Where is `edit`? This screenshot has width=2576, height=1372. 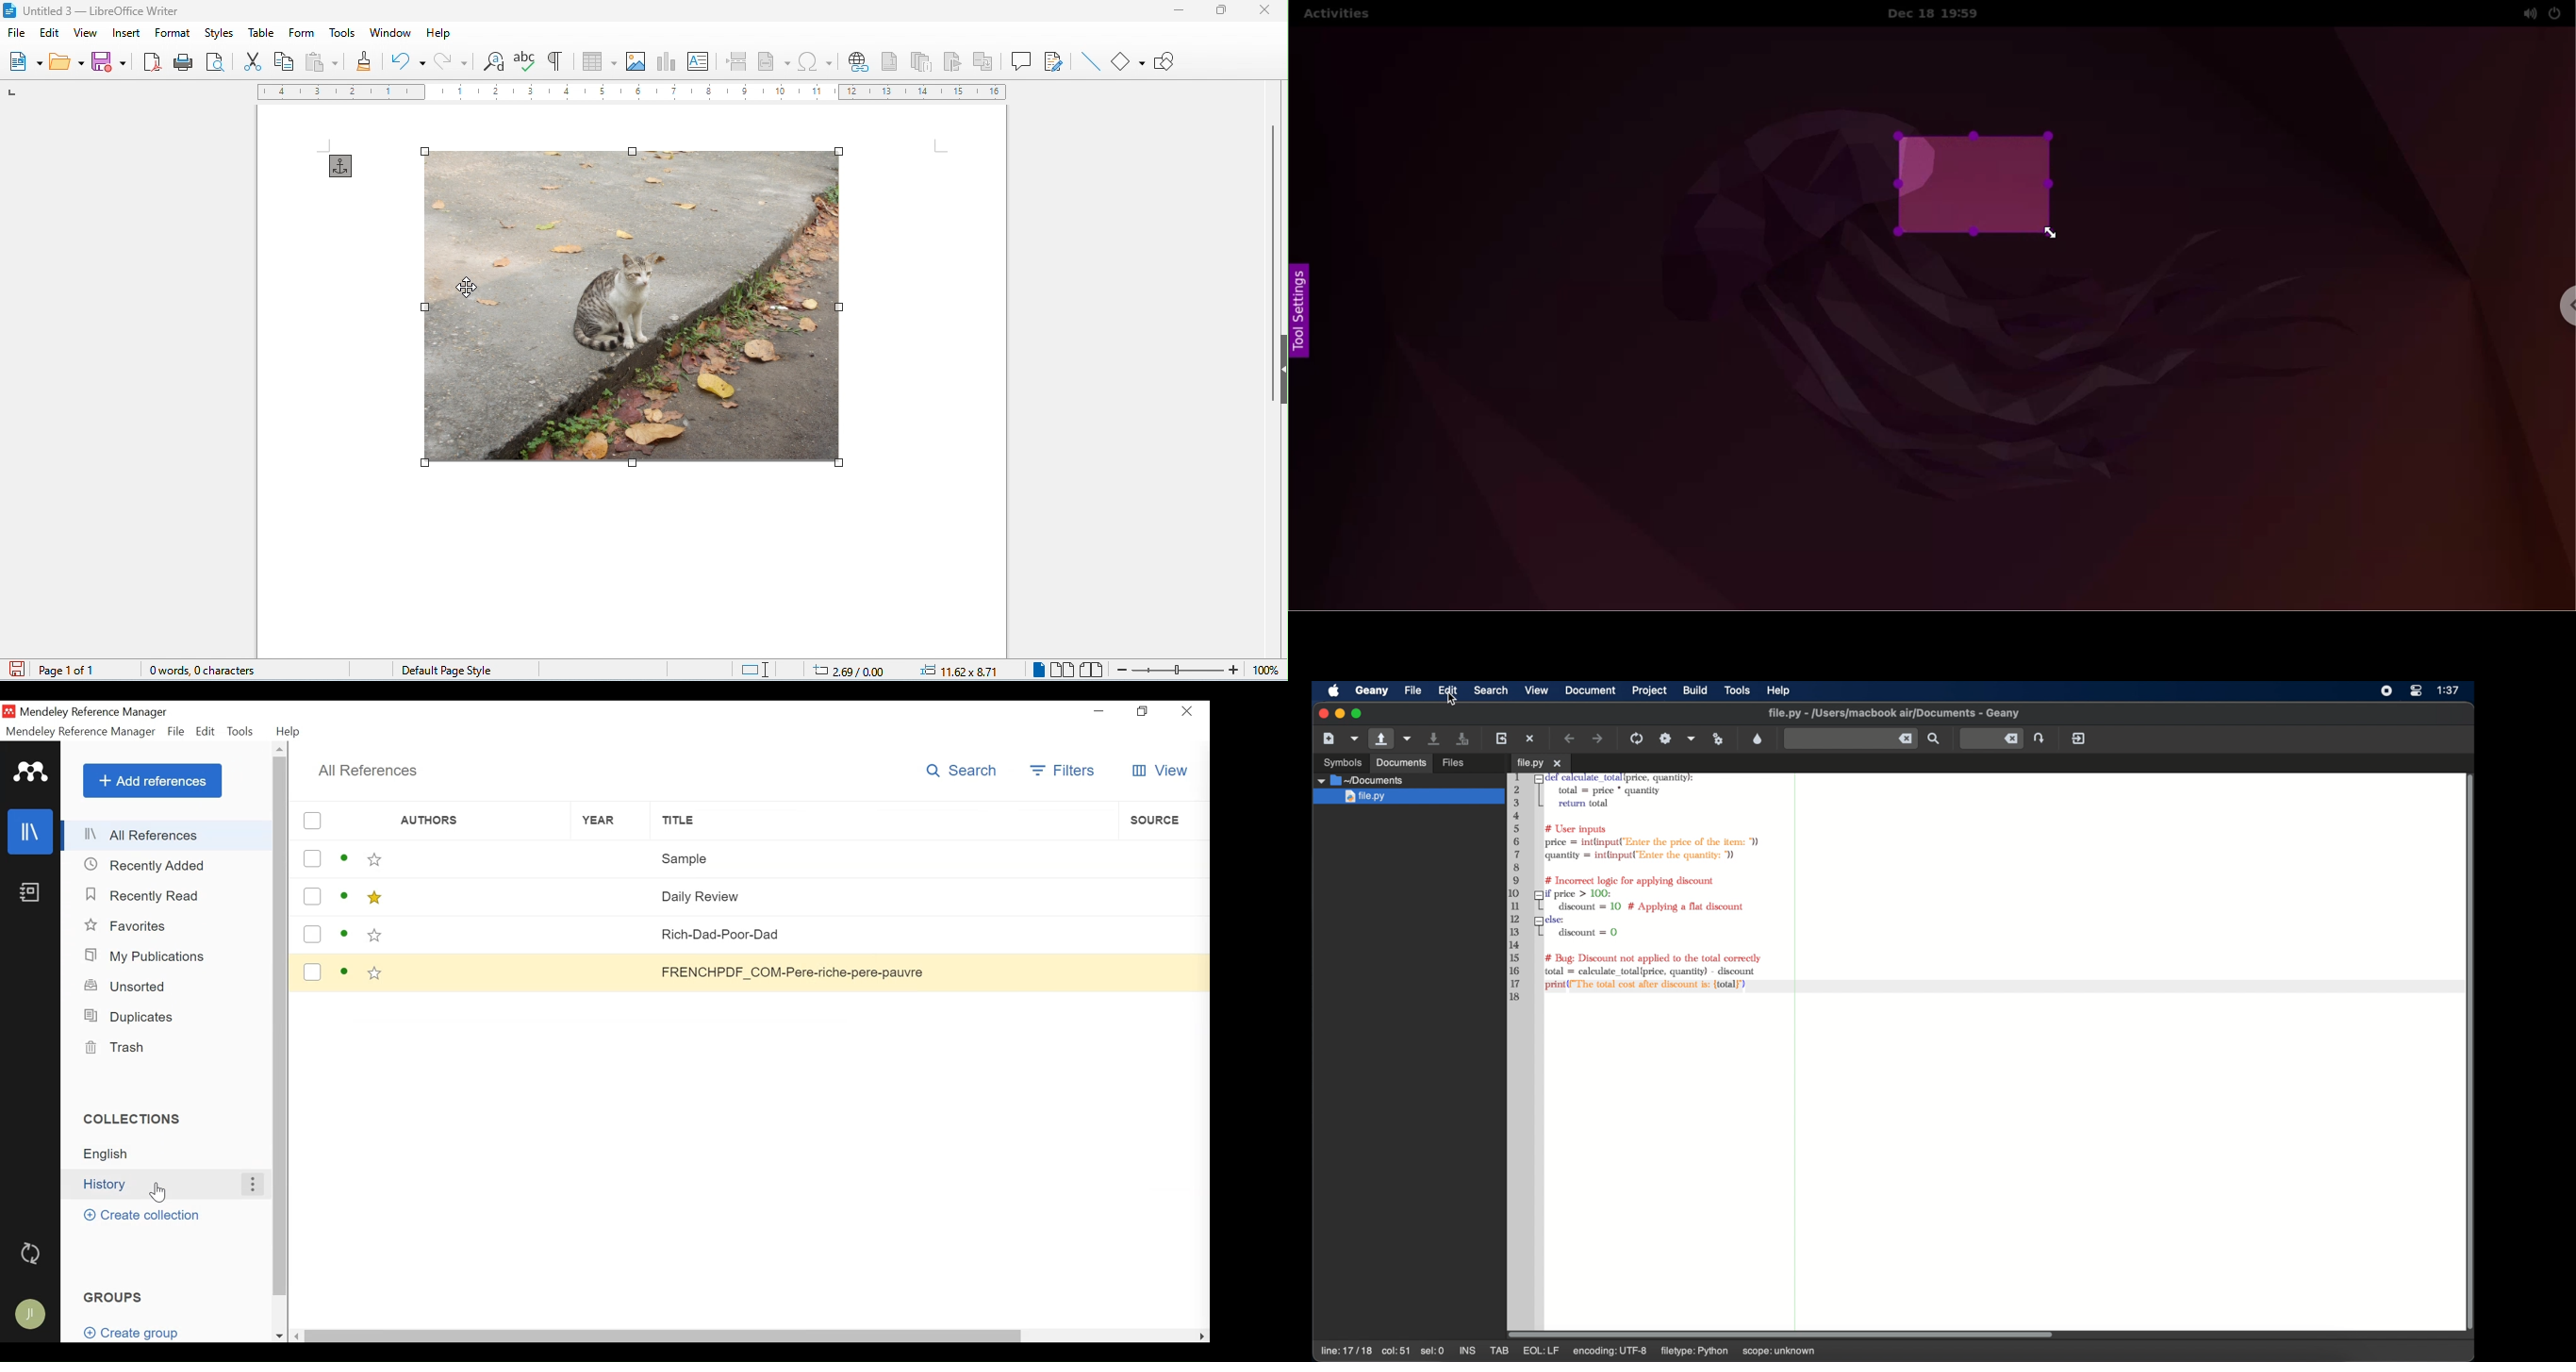 edit is located at coordinates (1448, 690).